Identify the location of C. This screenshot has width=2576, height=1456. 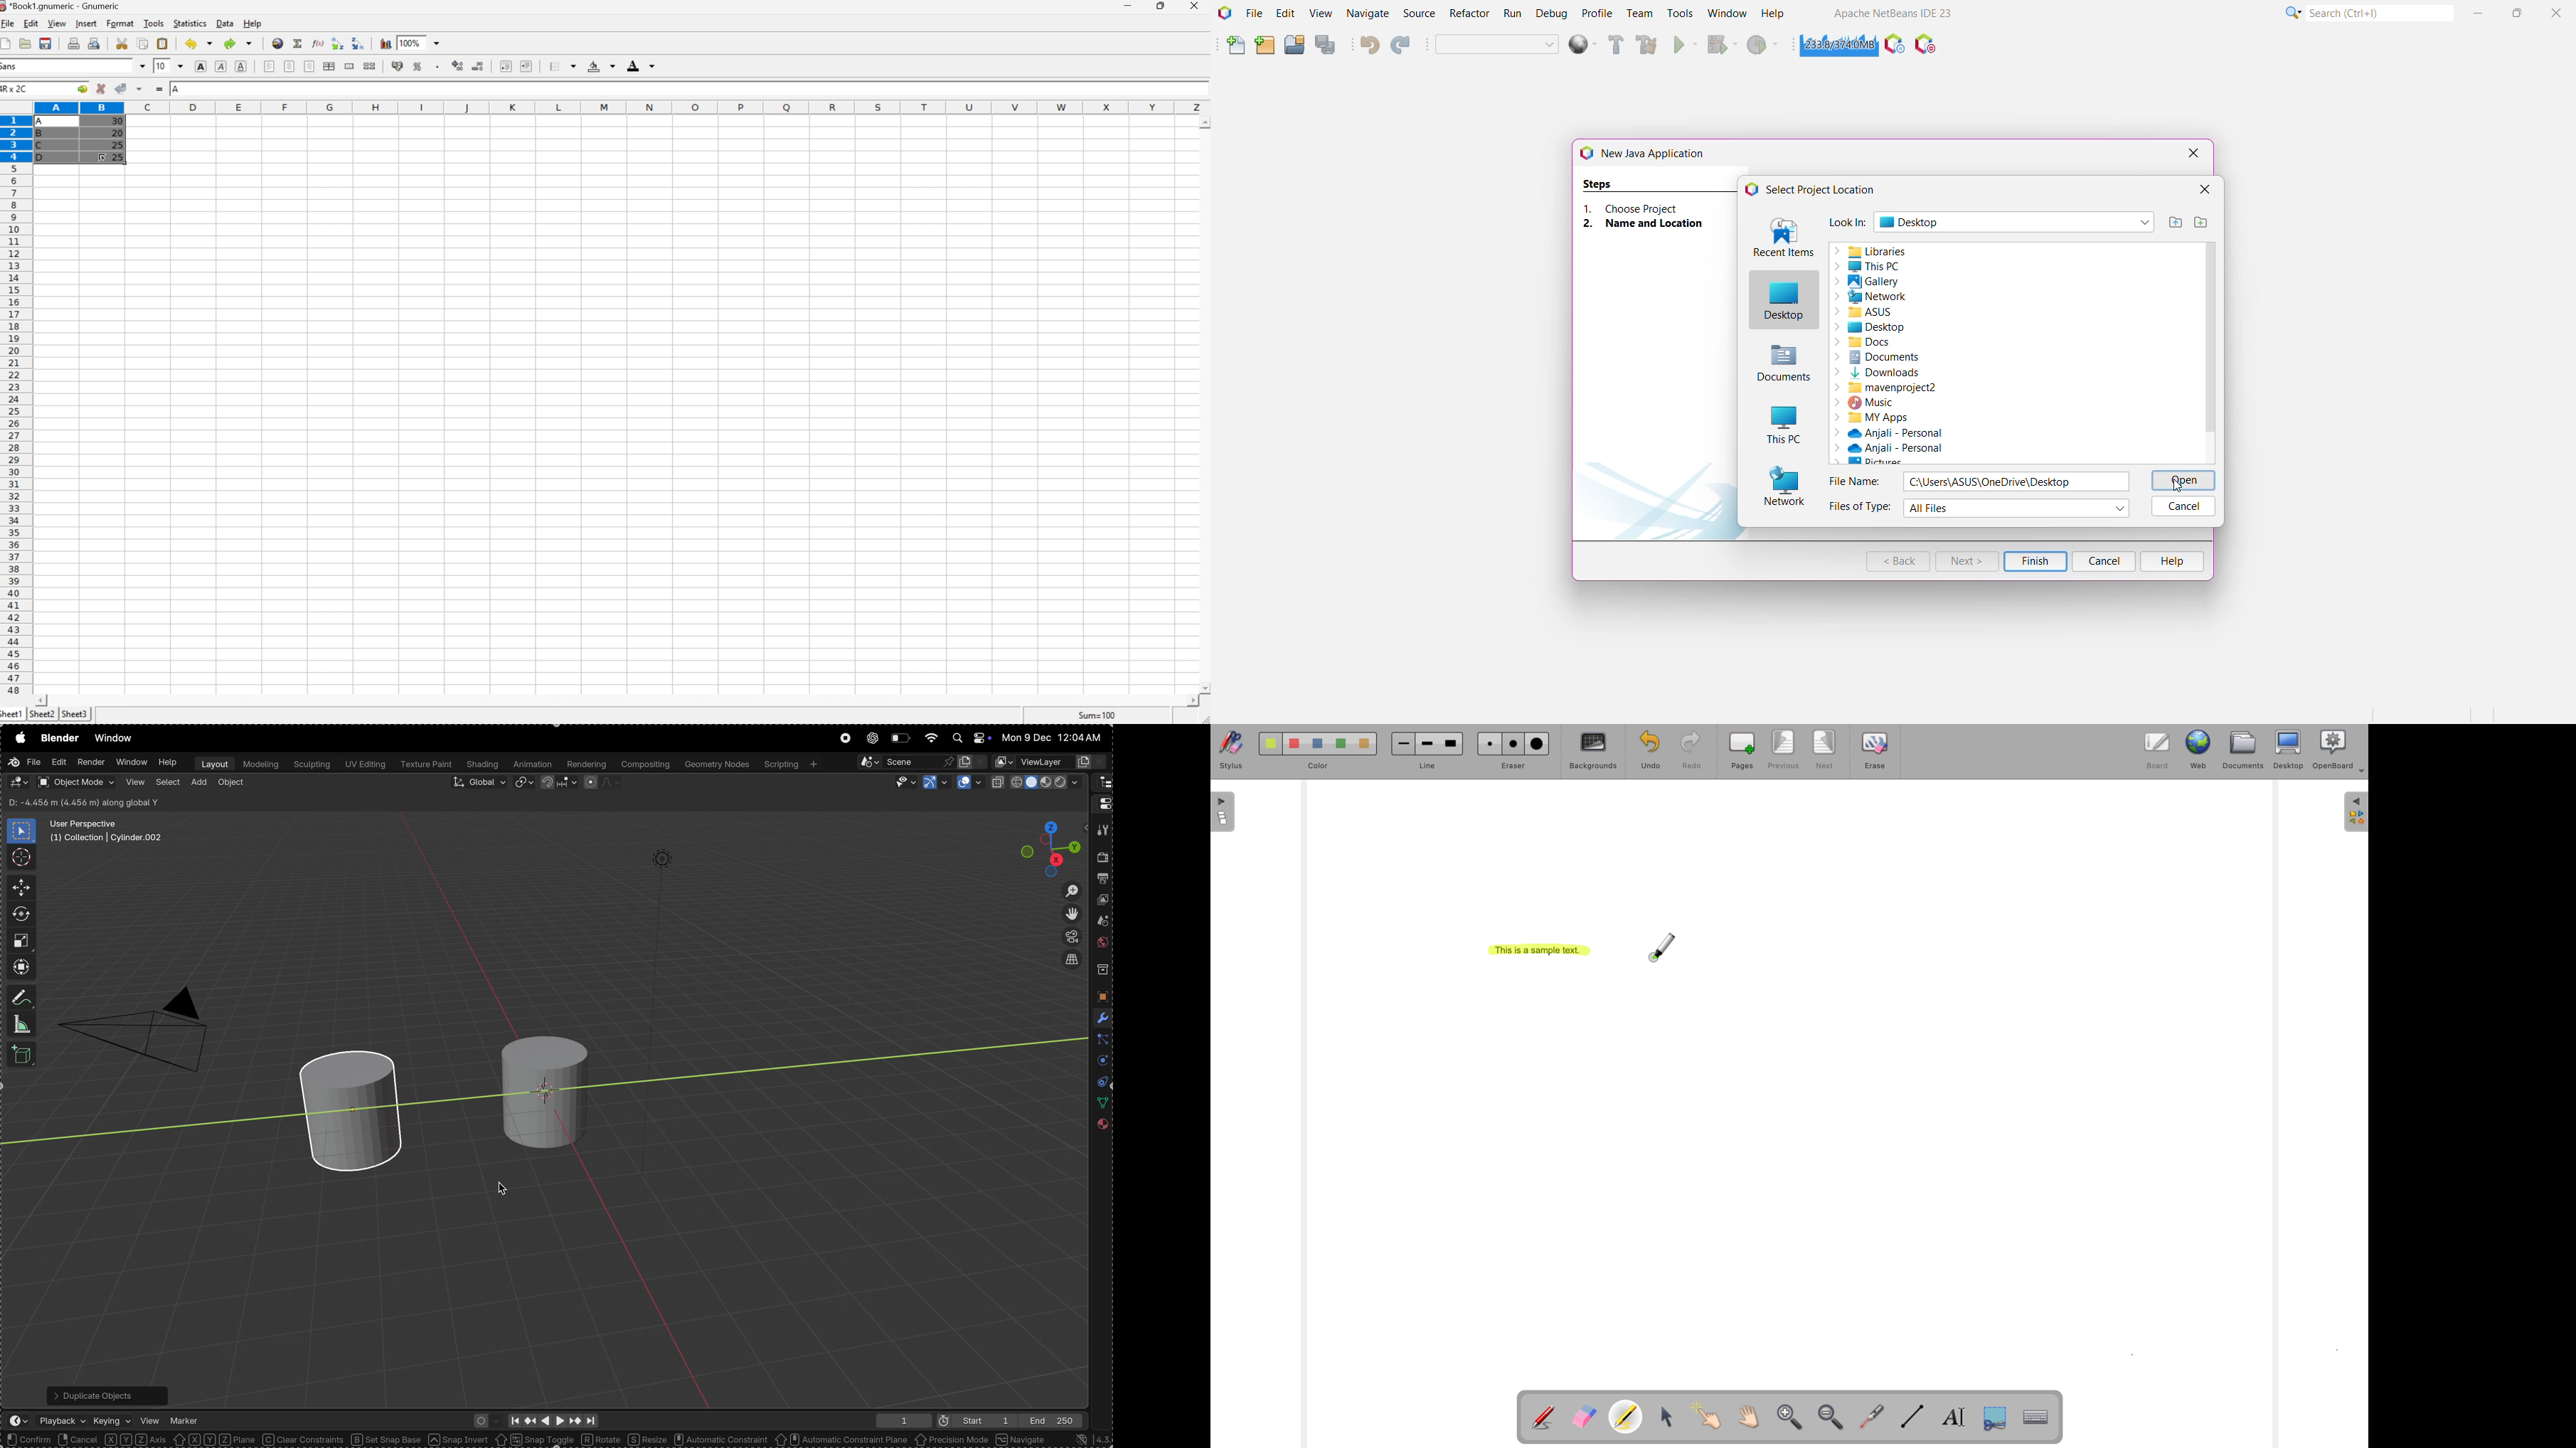
(41, 145).